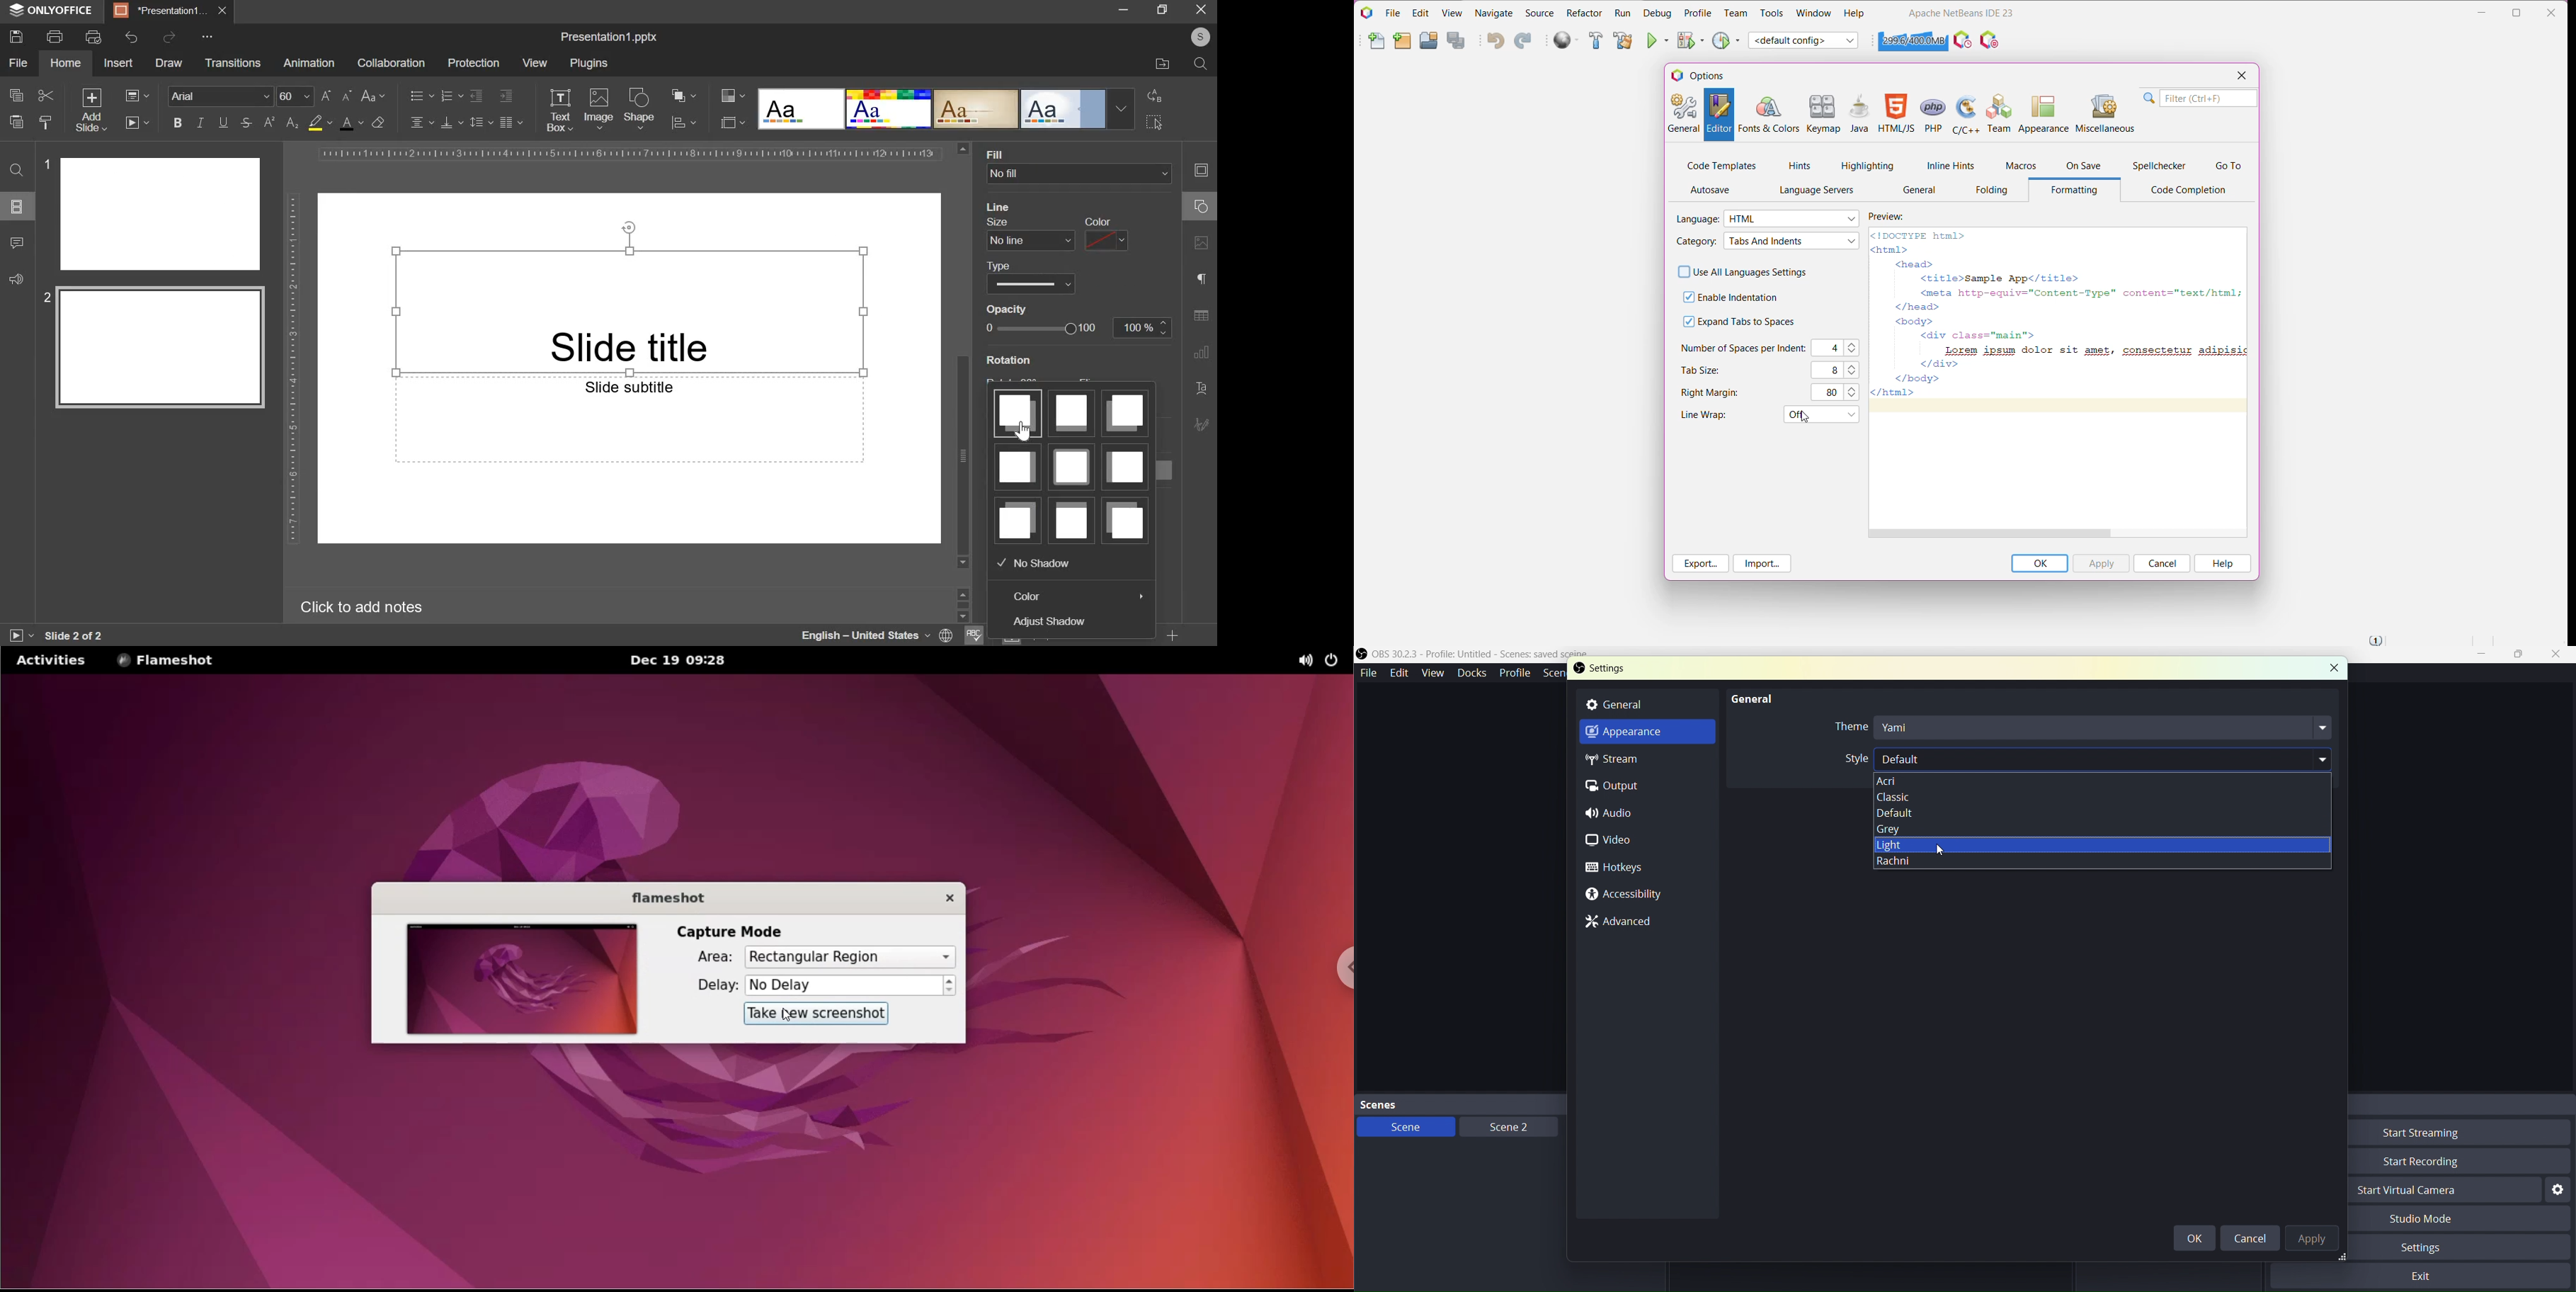 The height and width of the screenshot is (1316, 2576). What do you see at coordinates (733, 121) in the screenshot?
I see `slide size` at bounding box center [733, 121].